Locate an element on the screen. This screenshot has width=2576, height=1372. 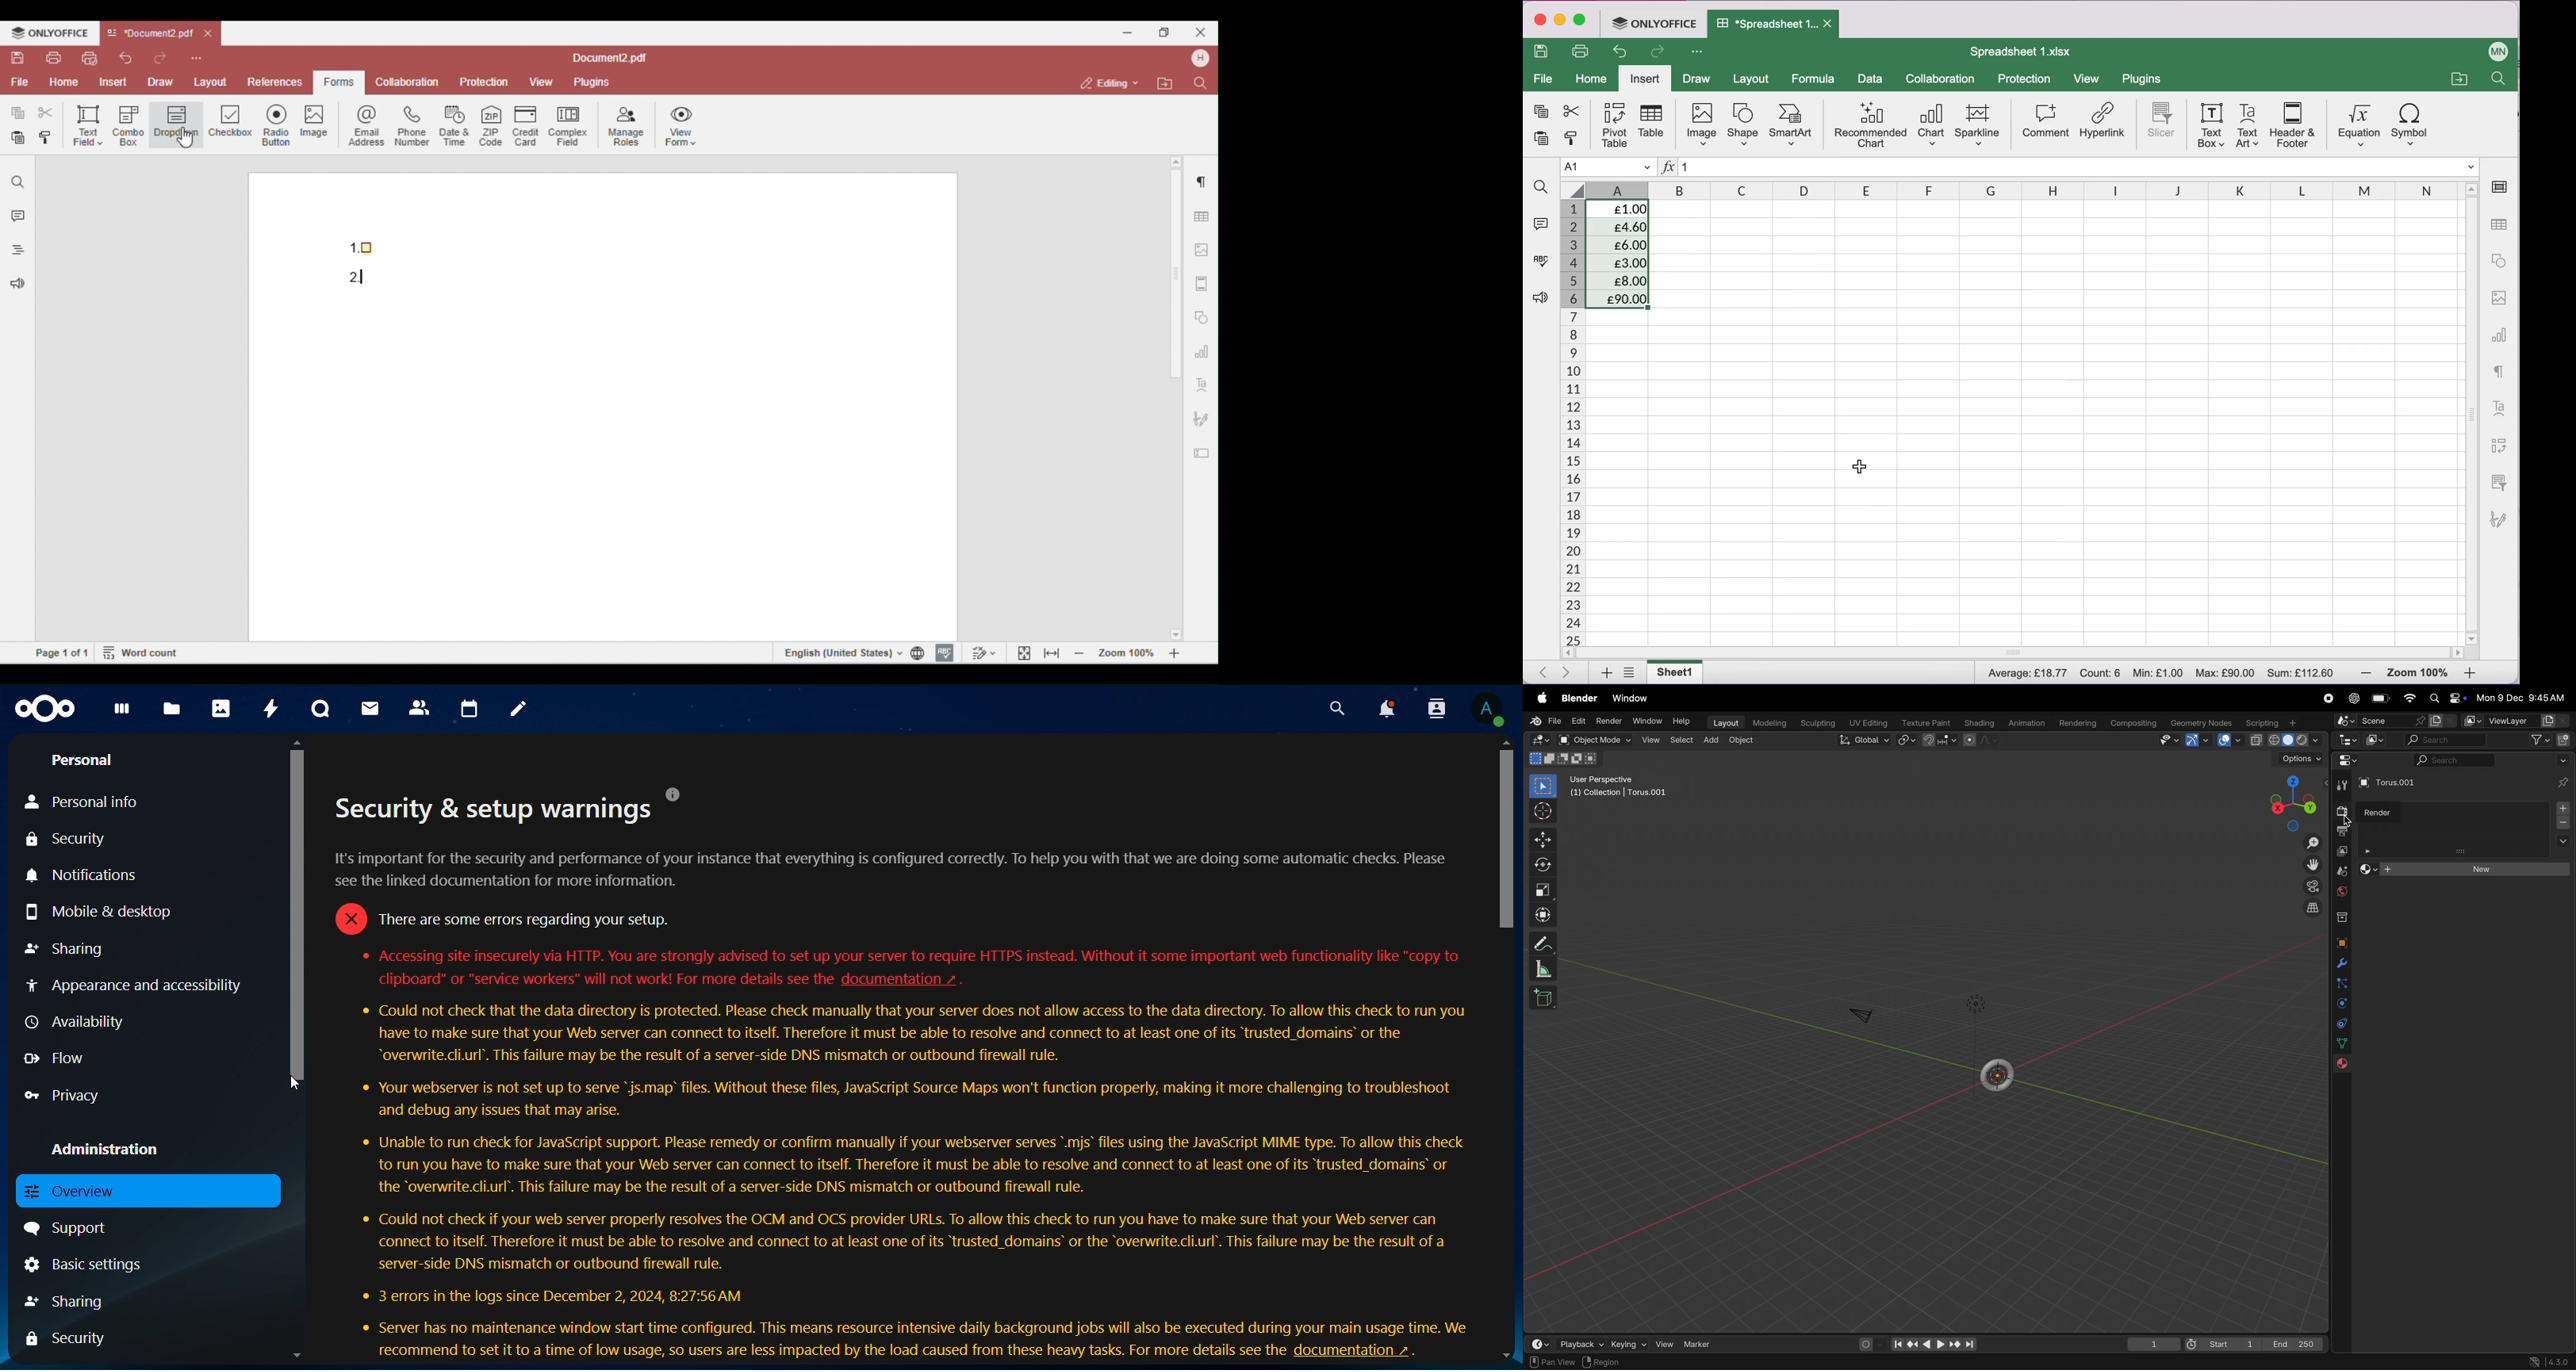
personal info is located at coordinates (92, 802).